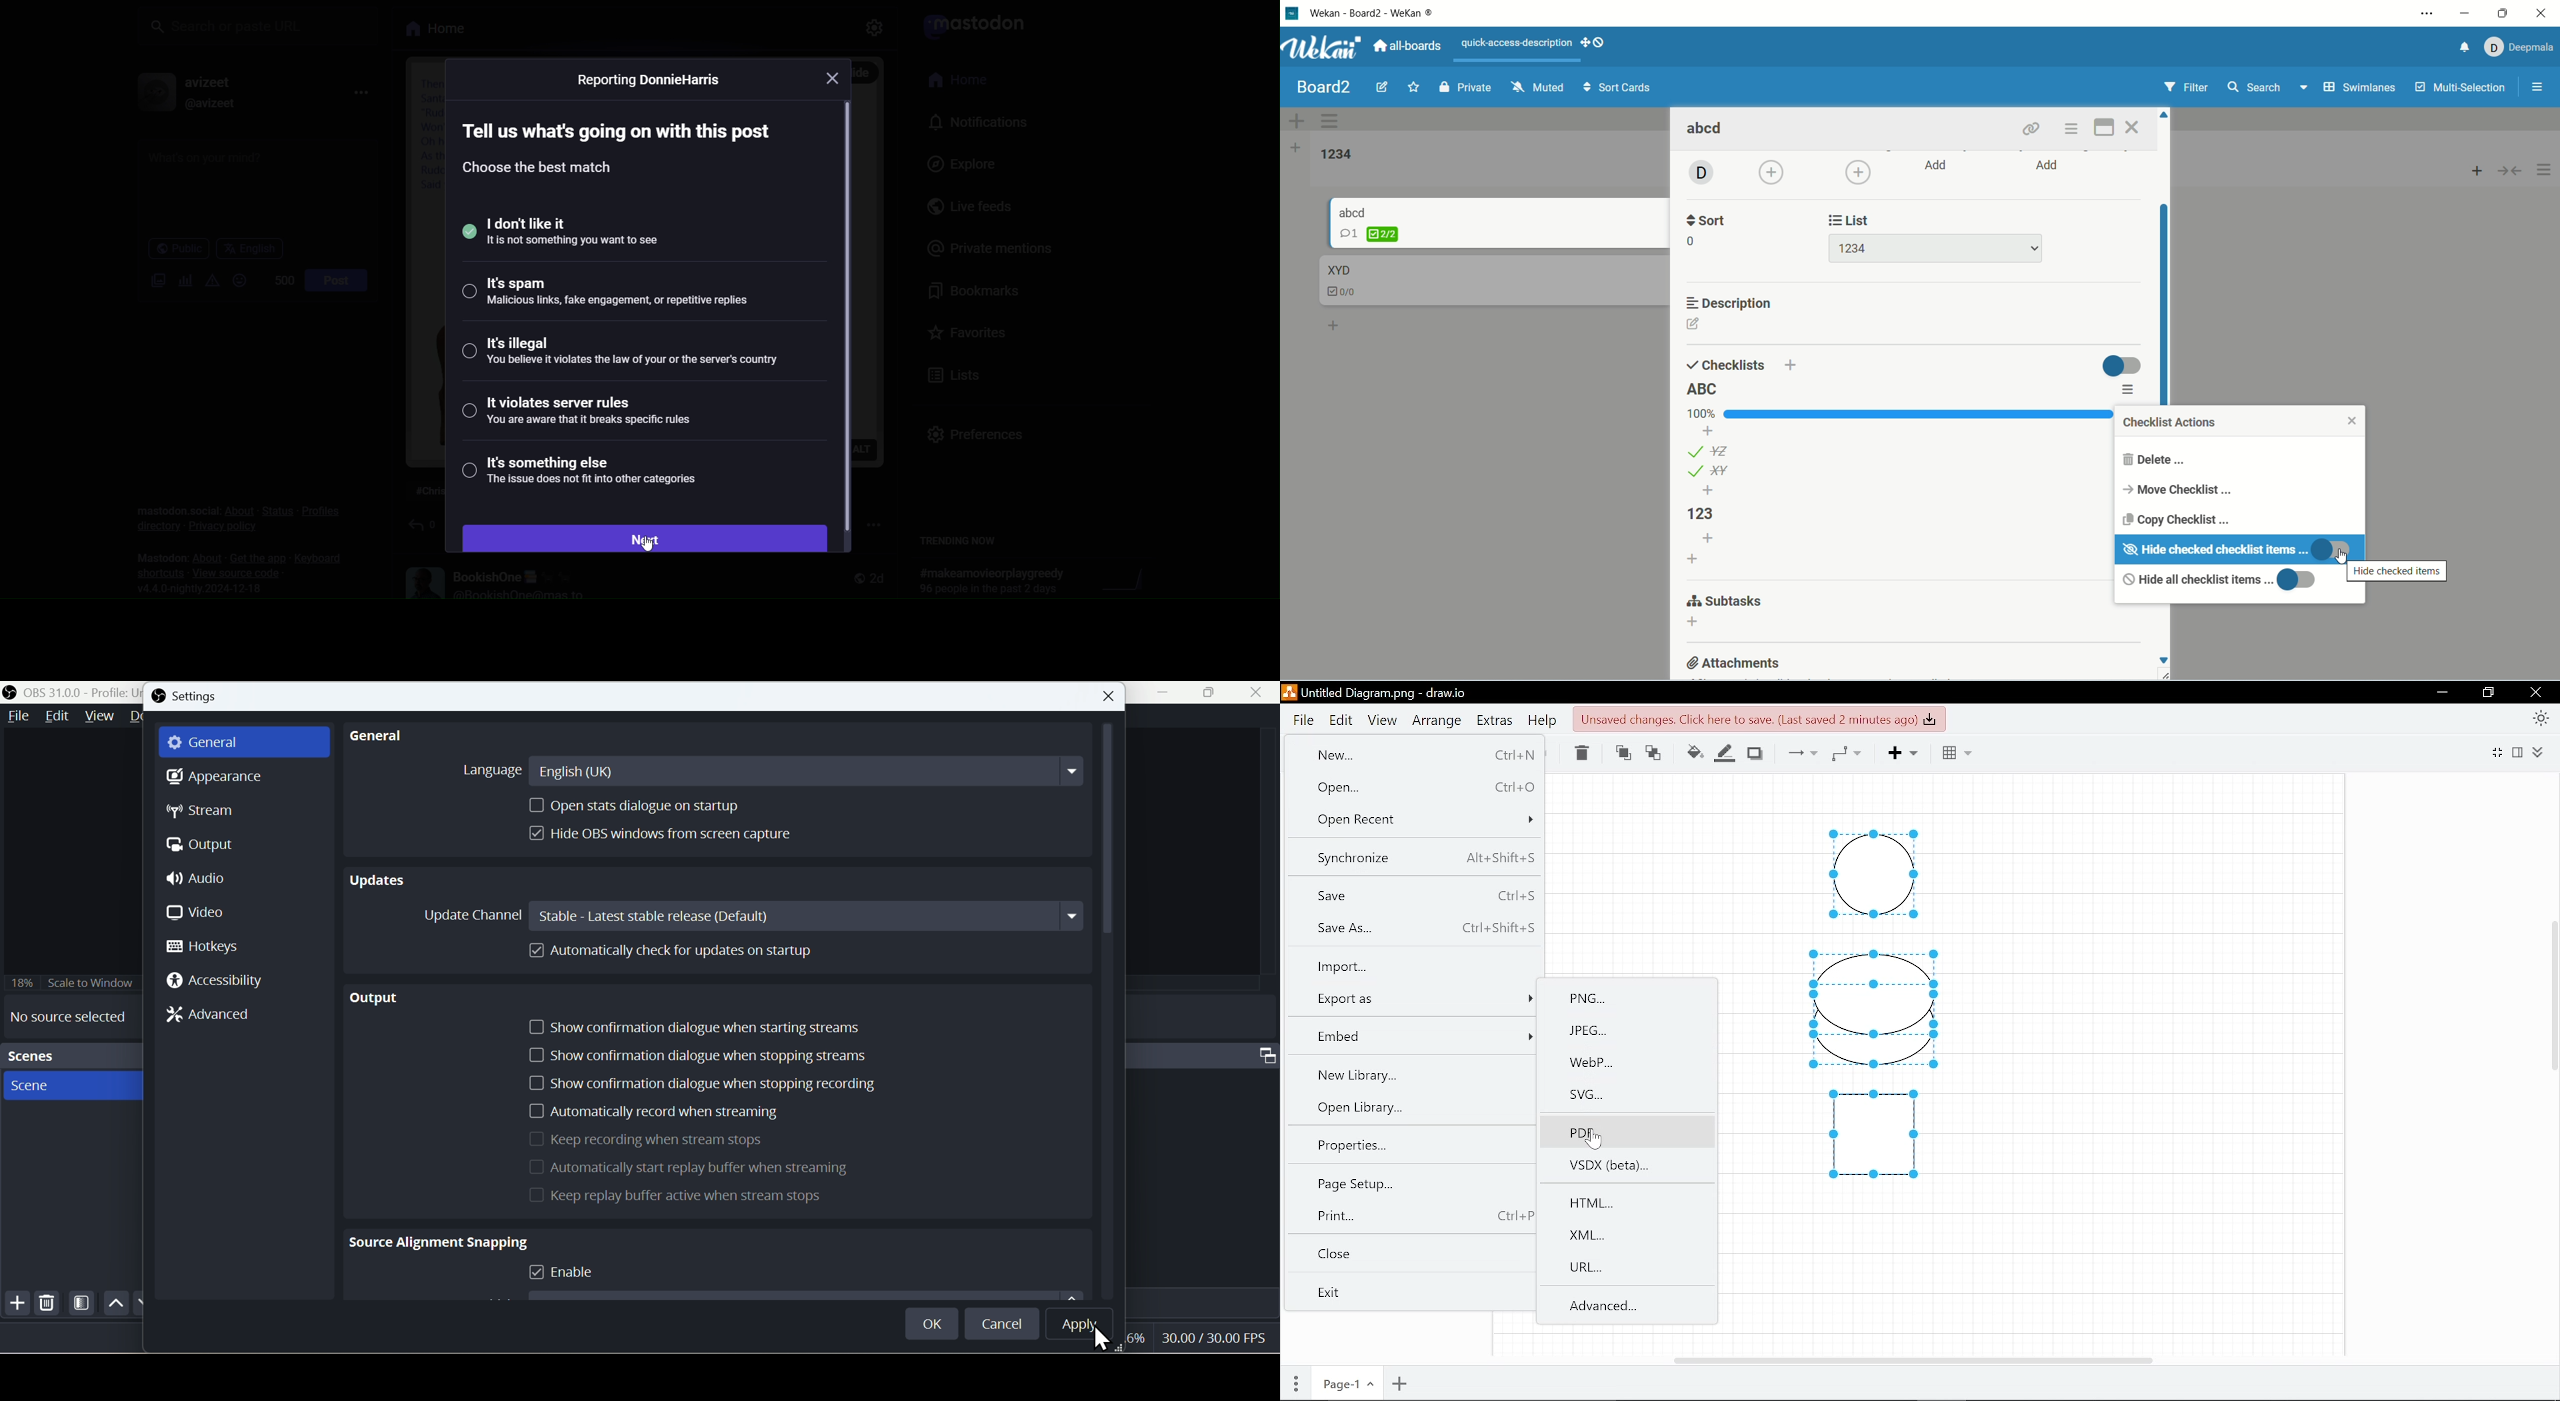 The image size is (2576, 1428). Describe the element at coordinates (1422, 927) in the screenshot. I see `Save as` at that location.